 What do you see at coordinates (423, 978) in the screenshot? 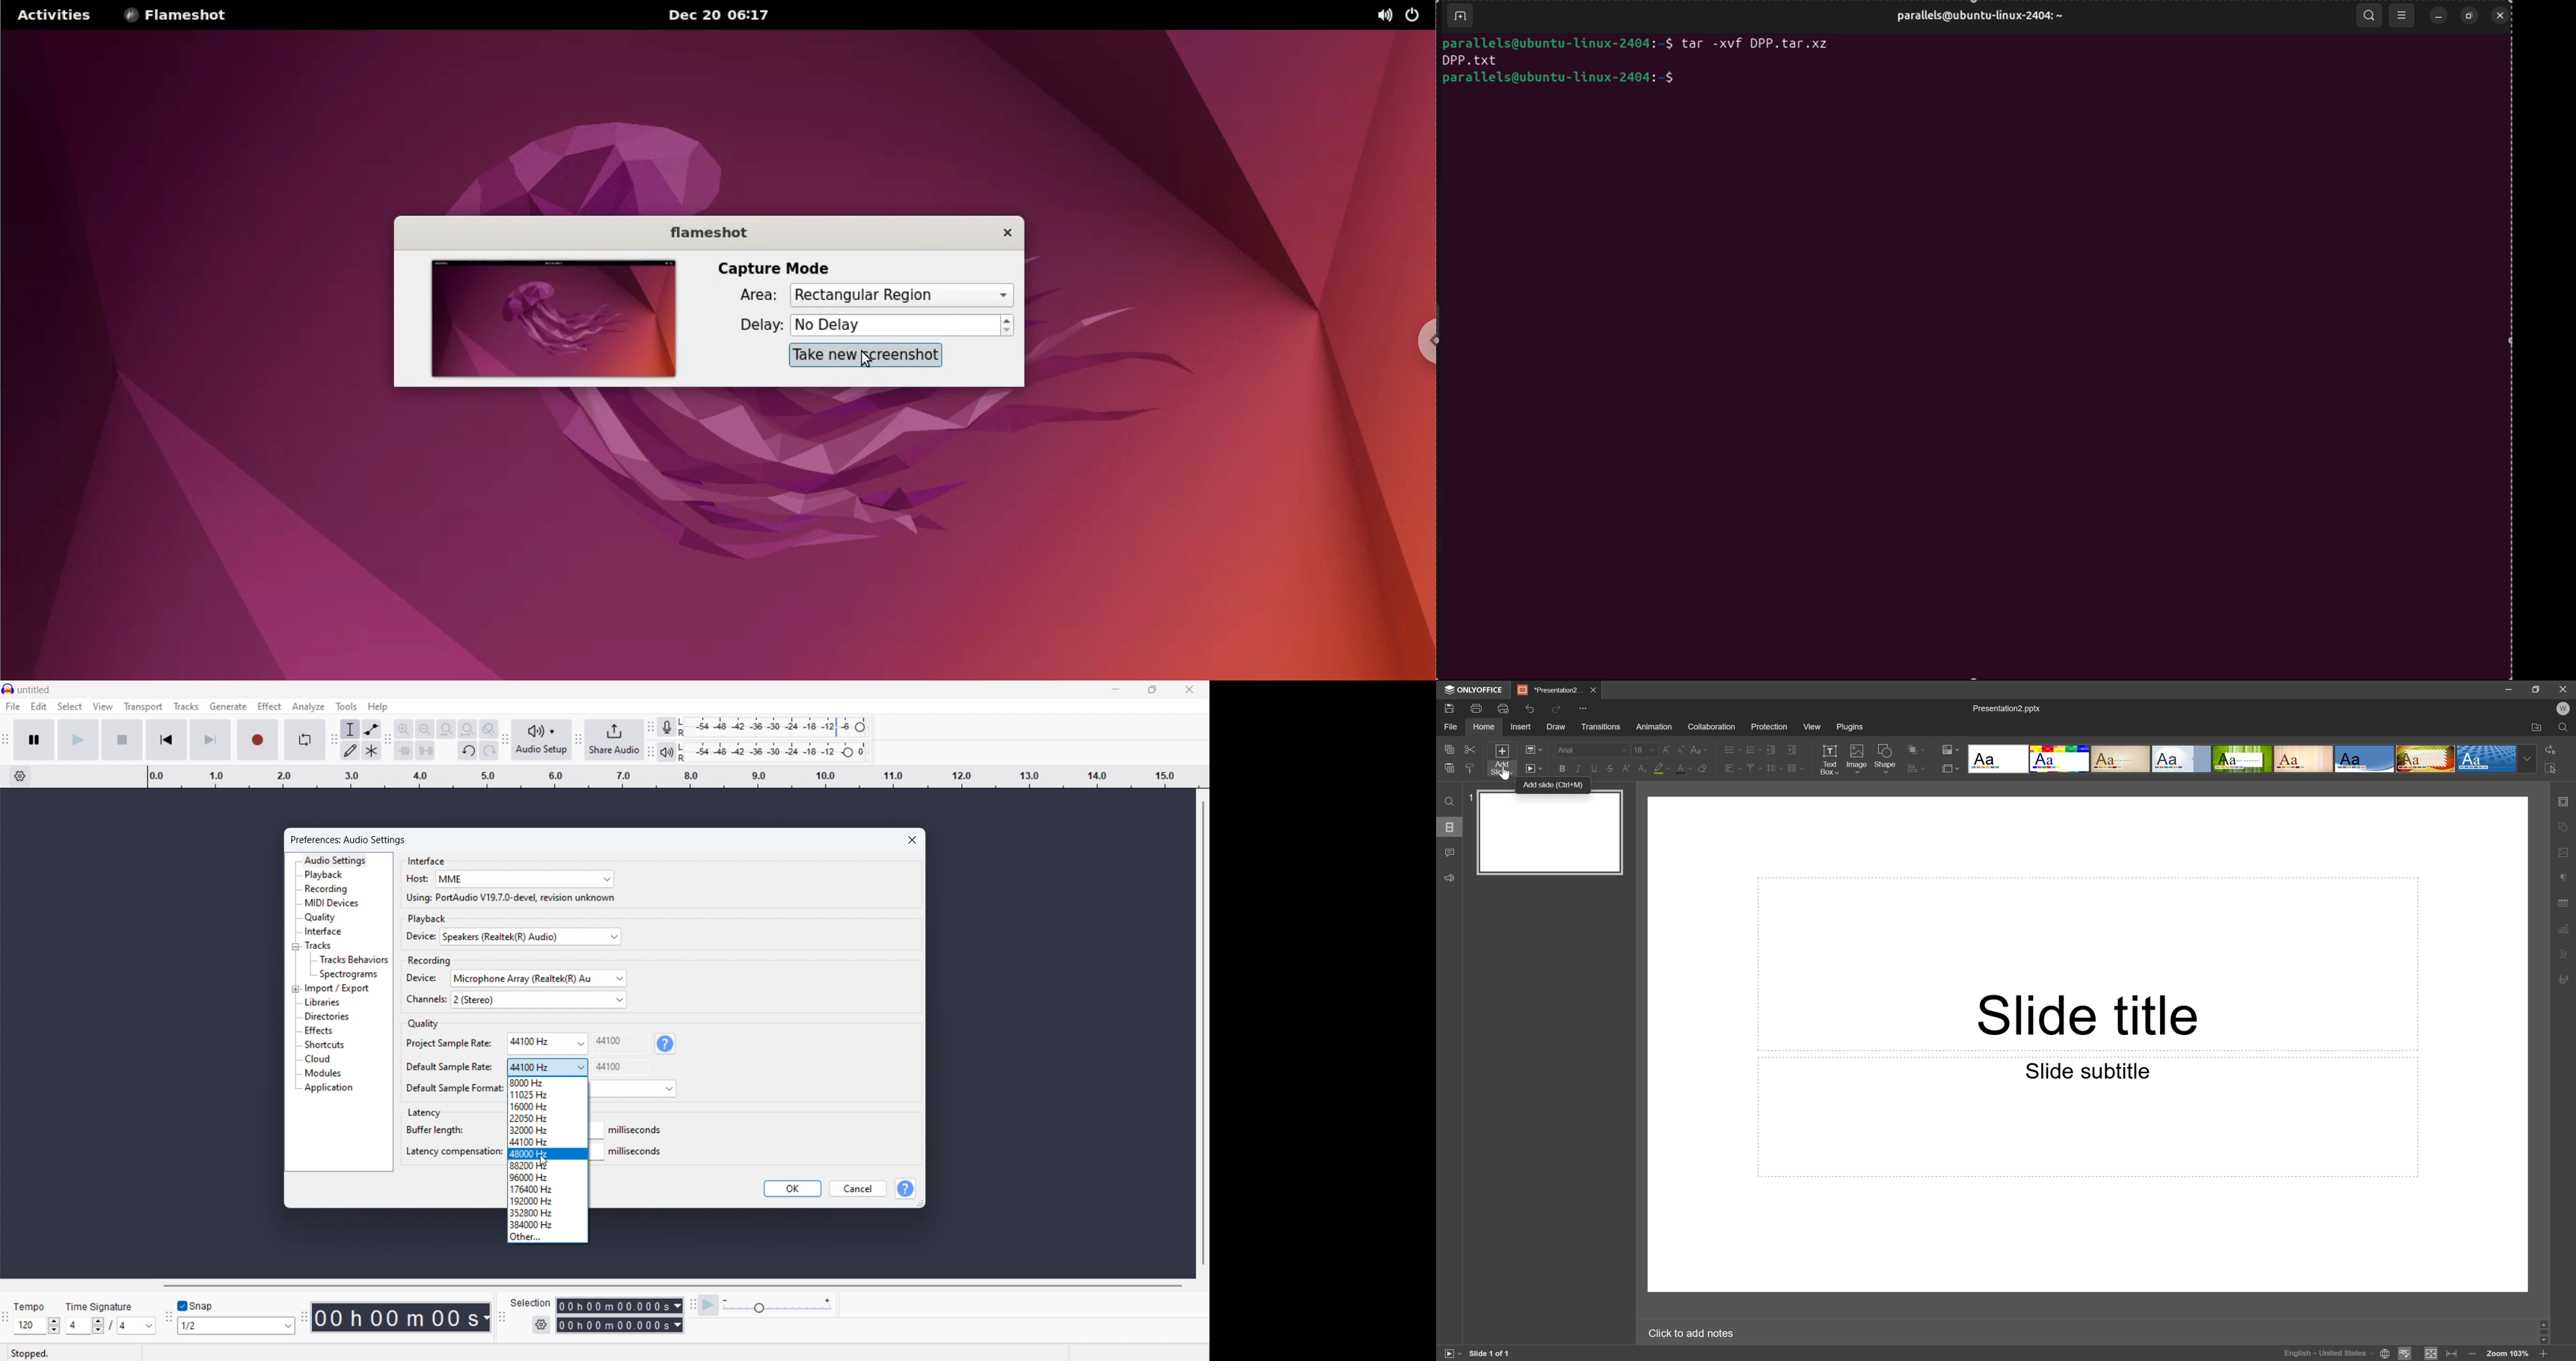
I see `device` at bounding box center [423, 978].